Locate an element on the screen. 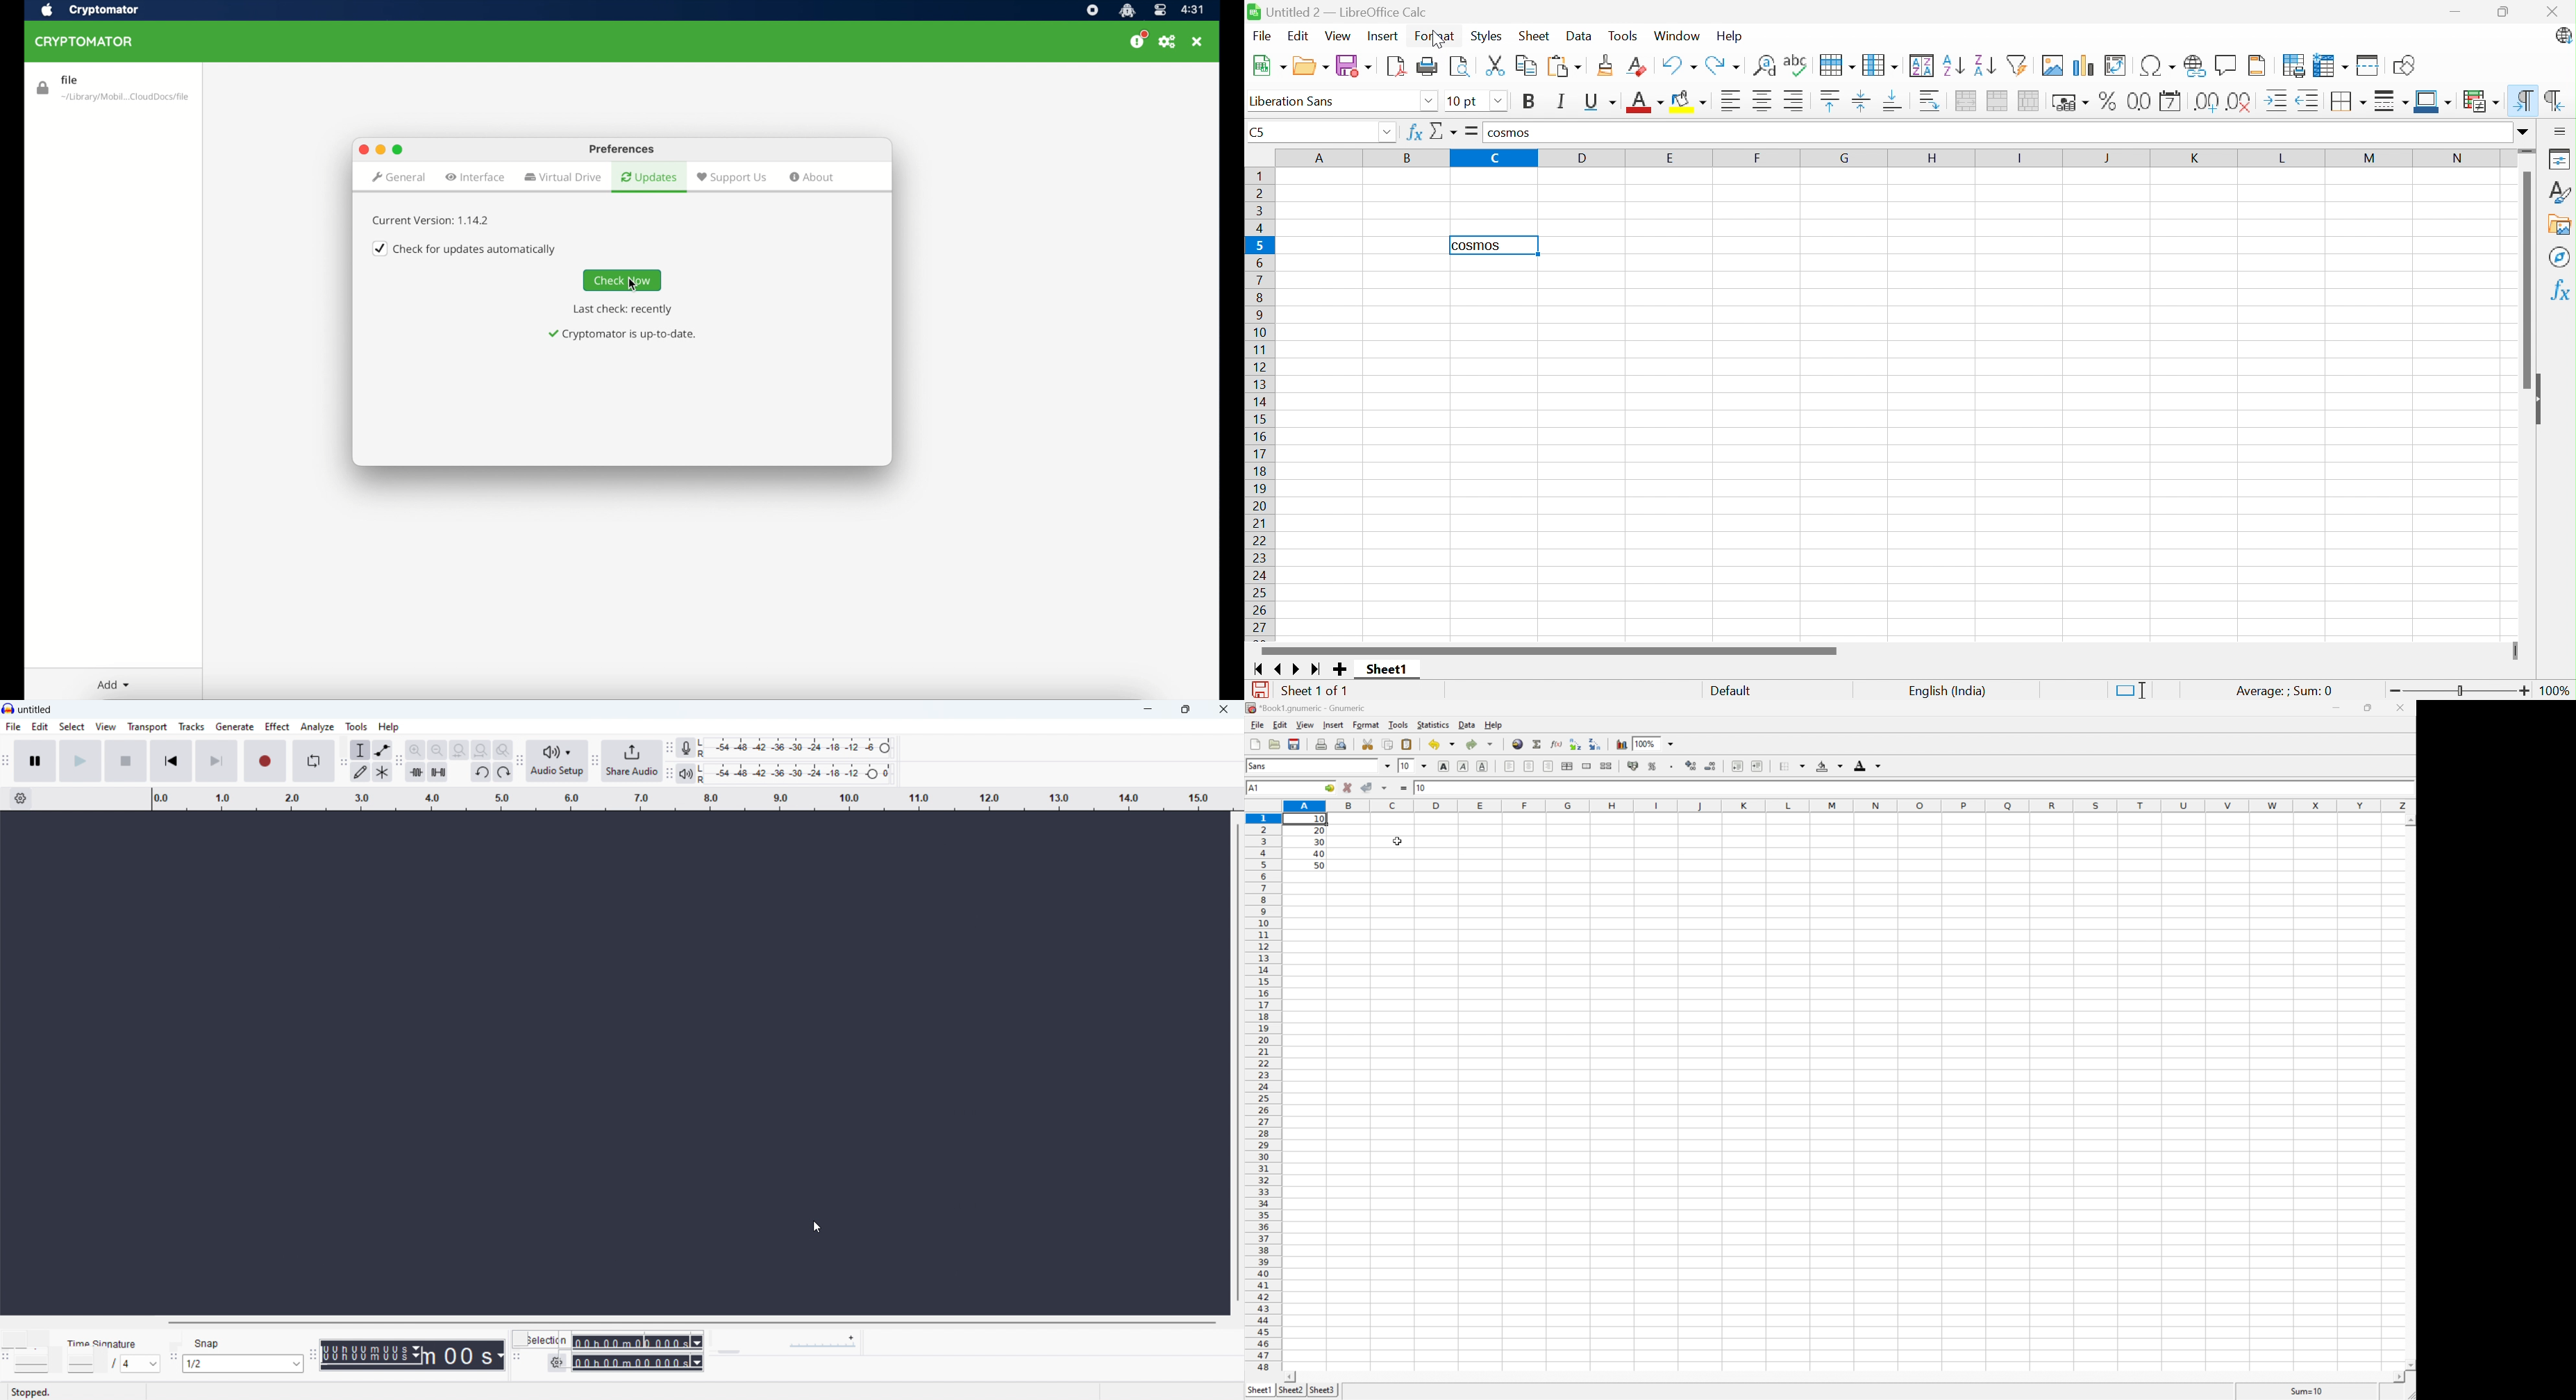 This screenshot has width=2576, height=1400. Copy the selection is located at coordinates (1387, 745).